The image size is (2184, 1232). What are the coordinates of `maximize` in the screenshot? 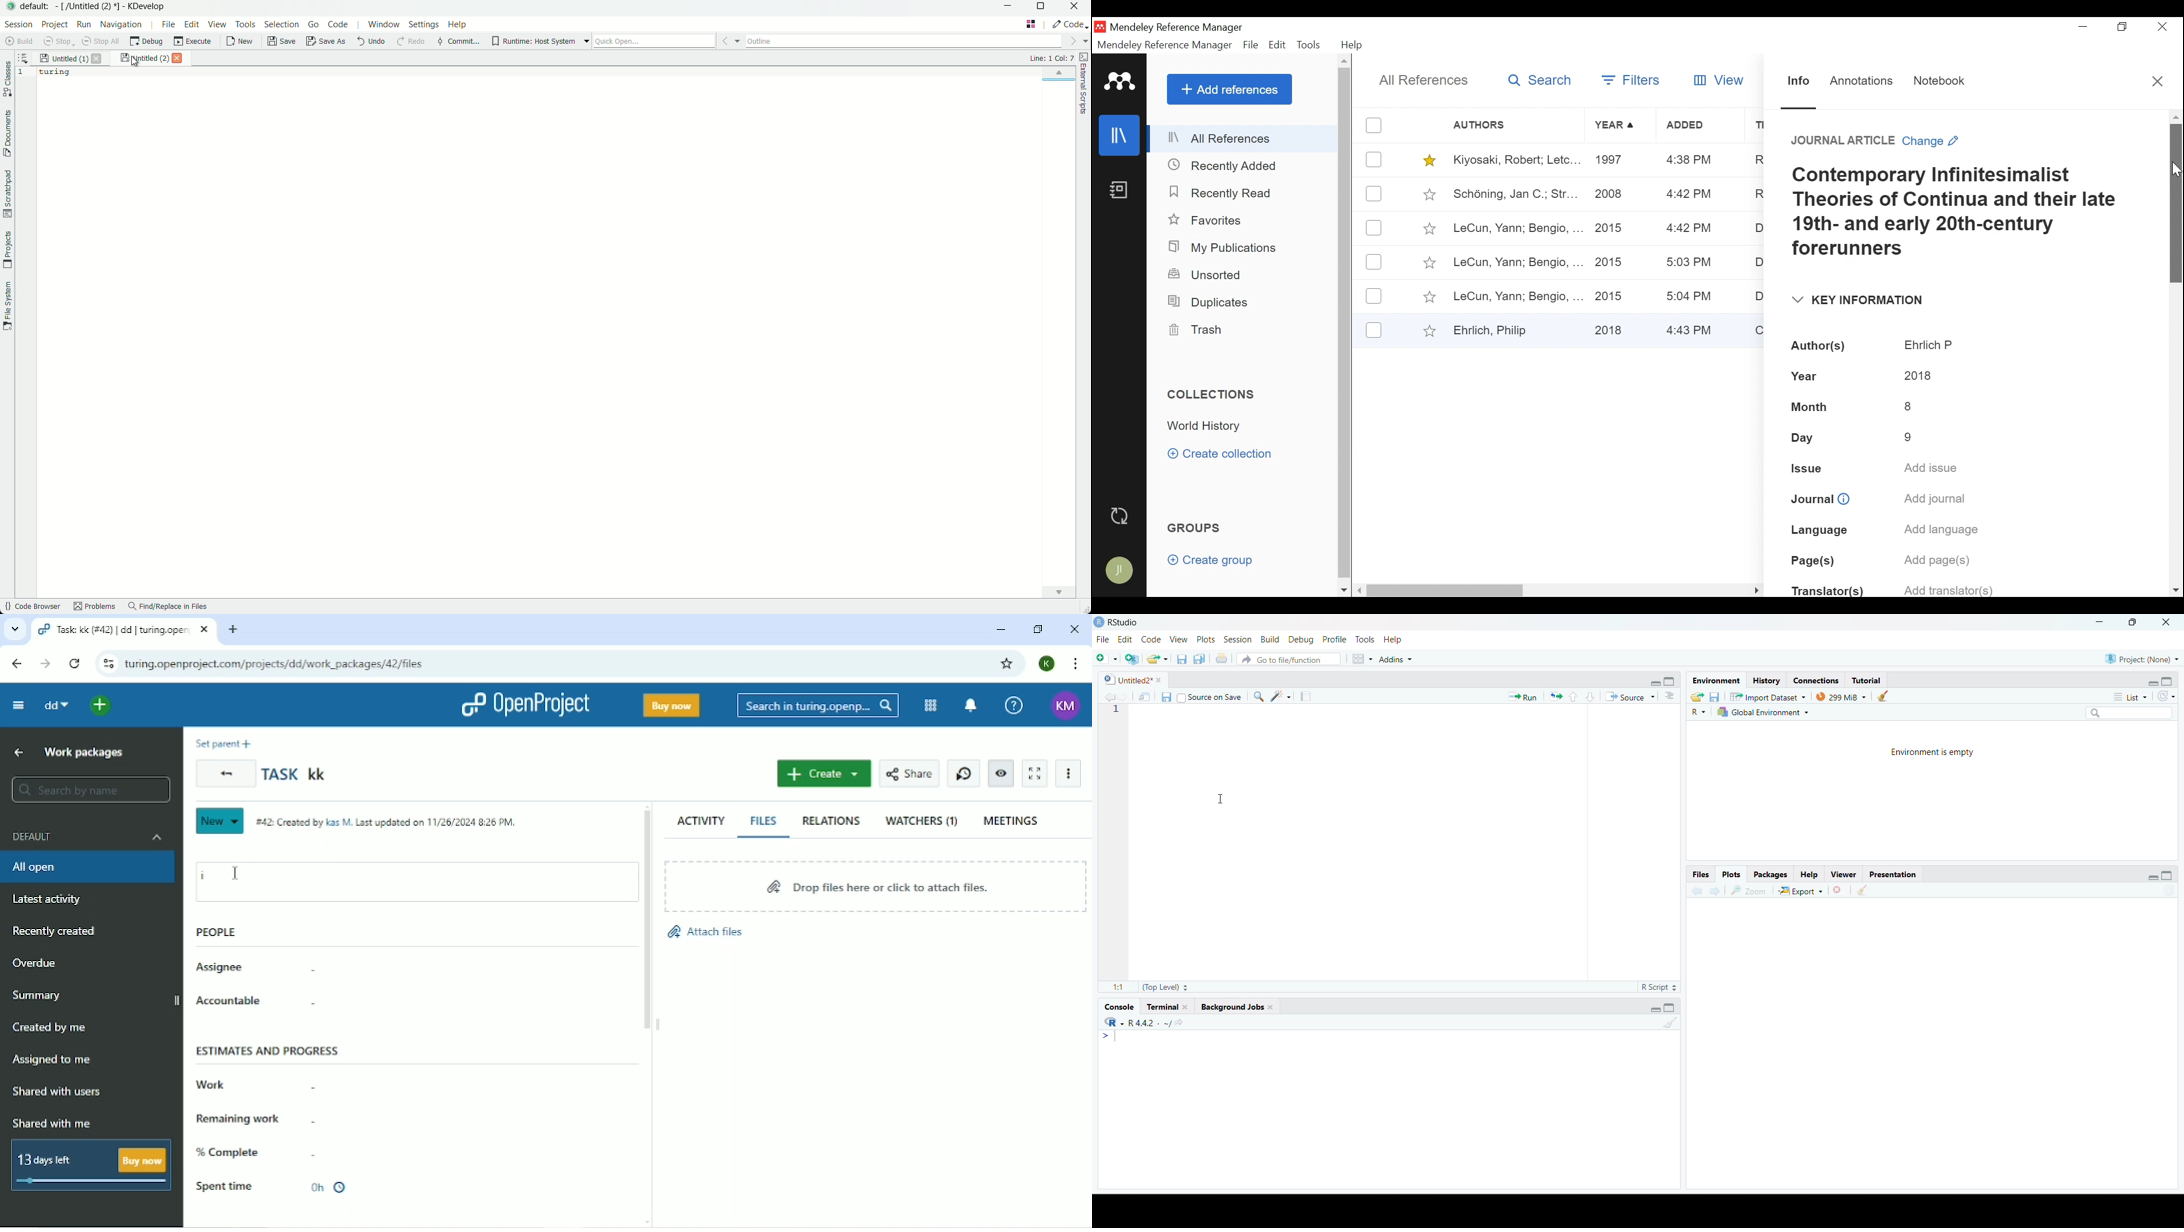 It's located at (1669, 1008).